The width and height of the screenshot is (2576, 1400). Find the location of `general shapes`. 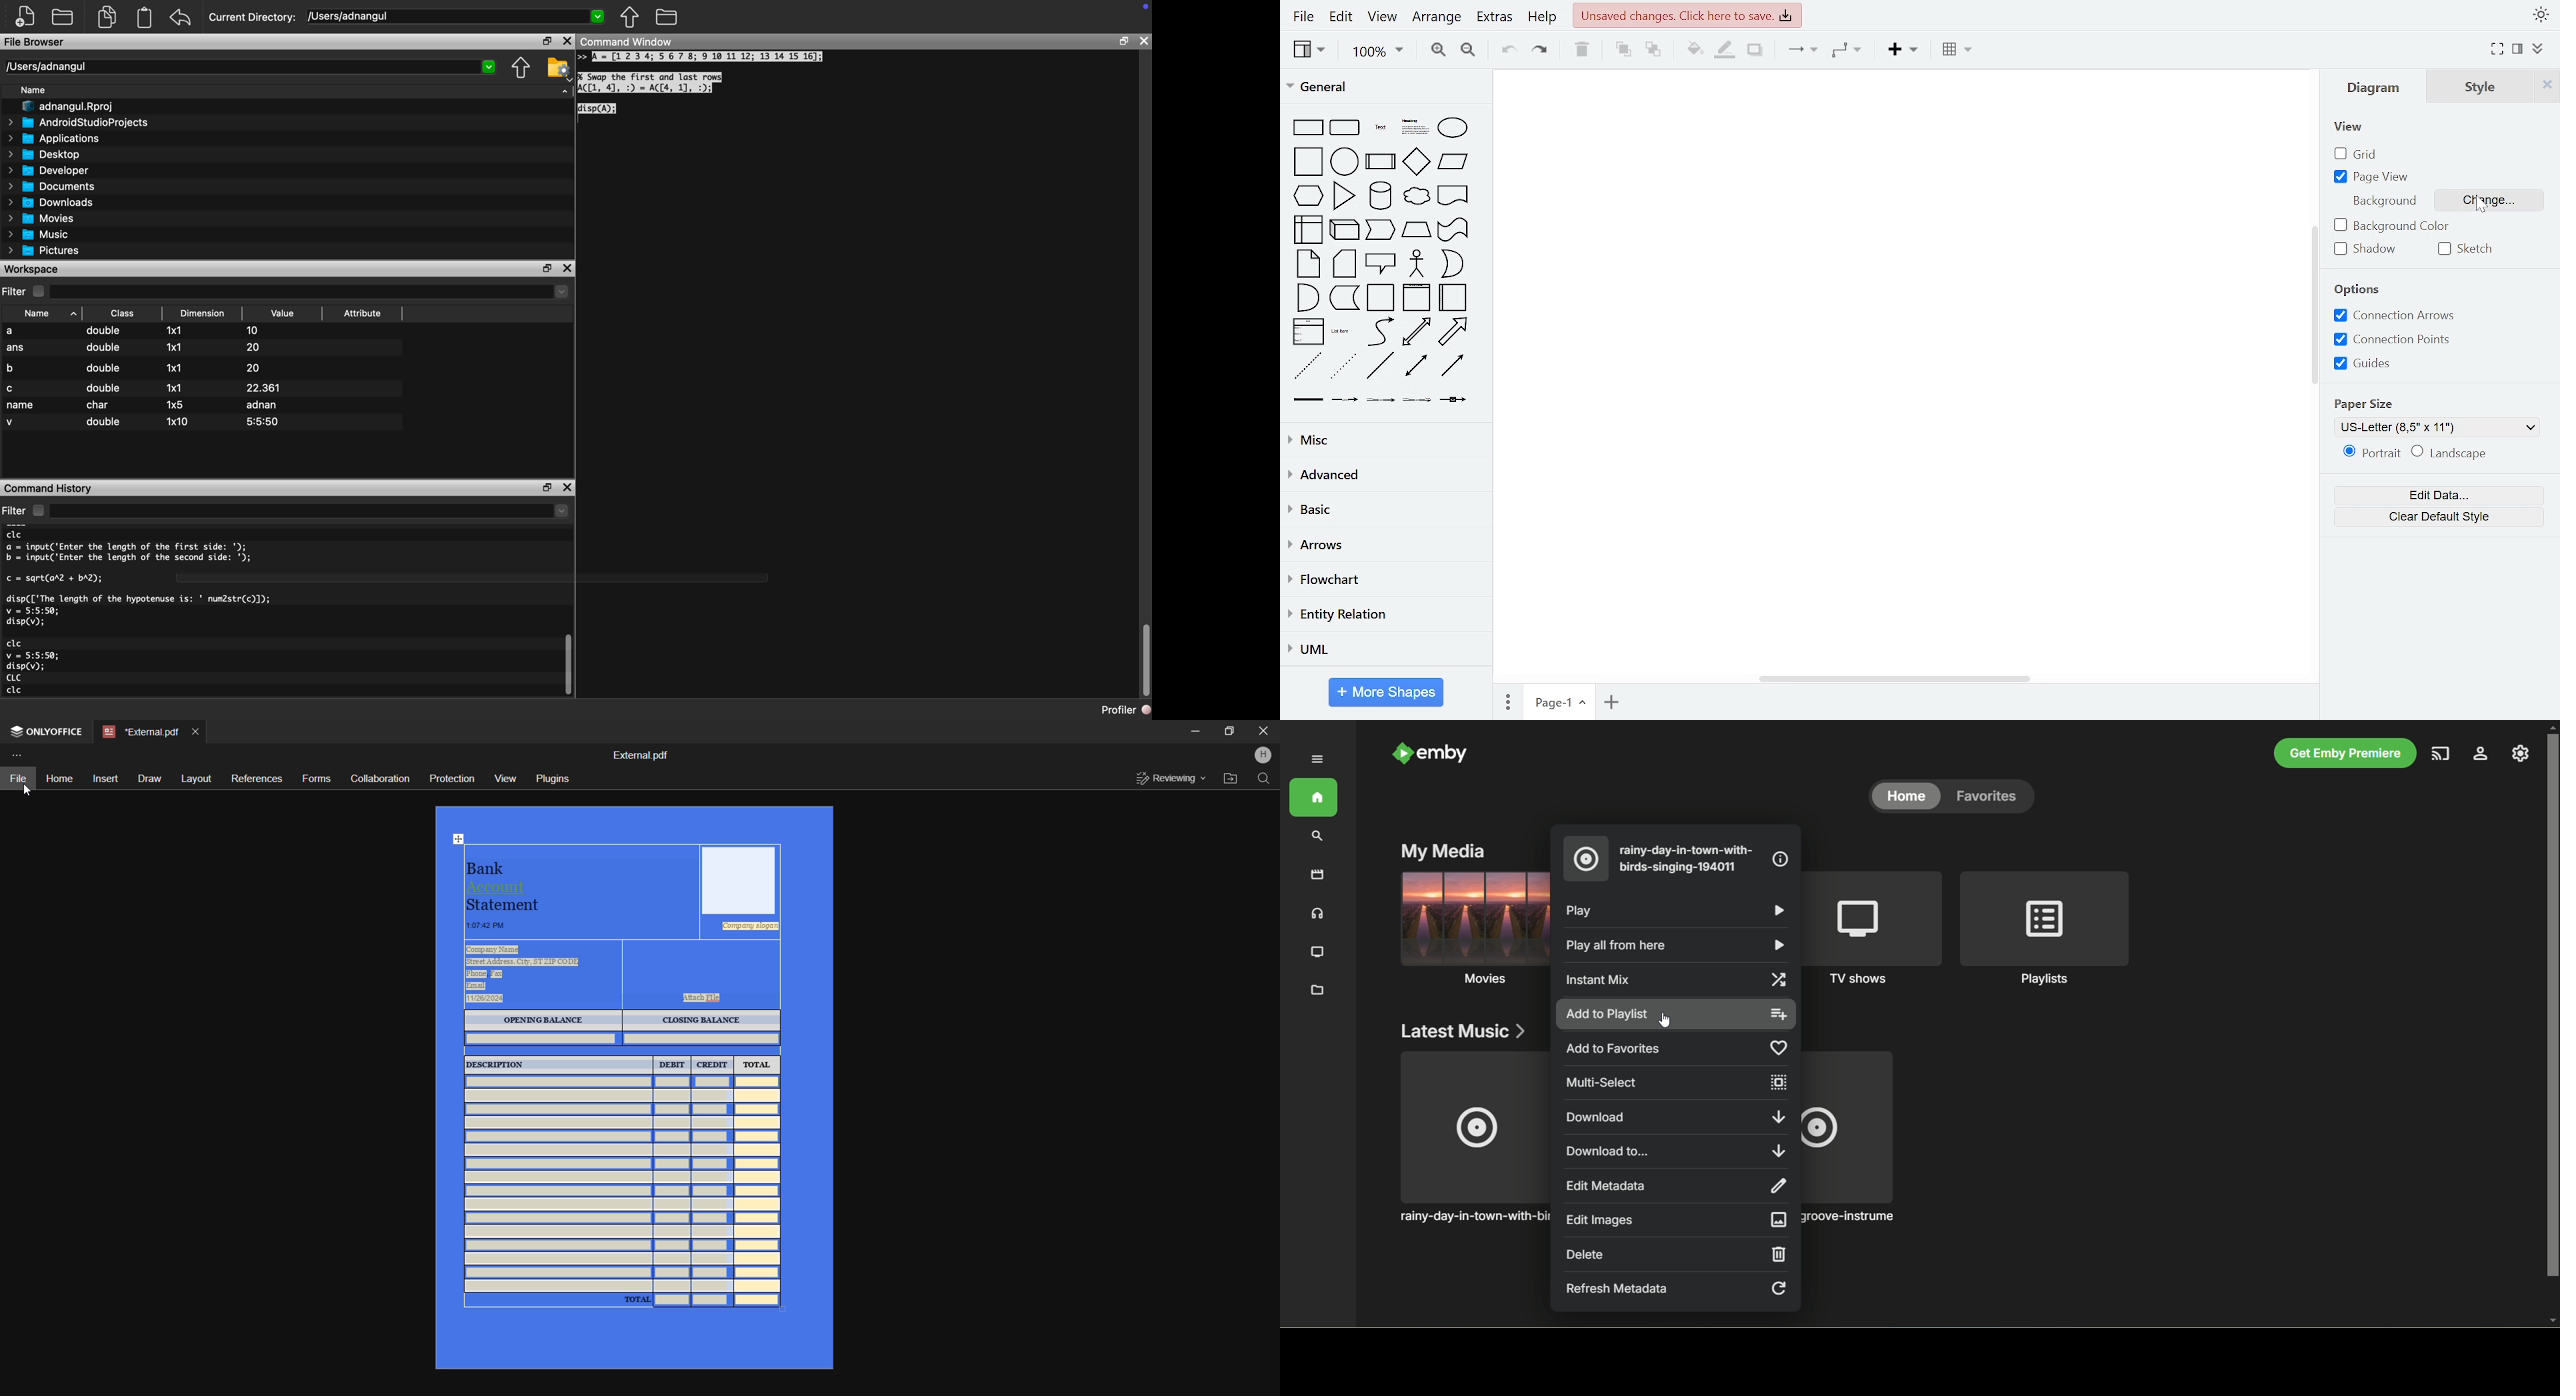

general shapes is located at coordinates (1378, 159).